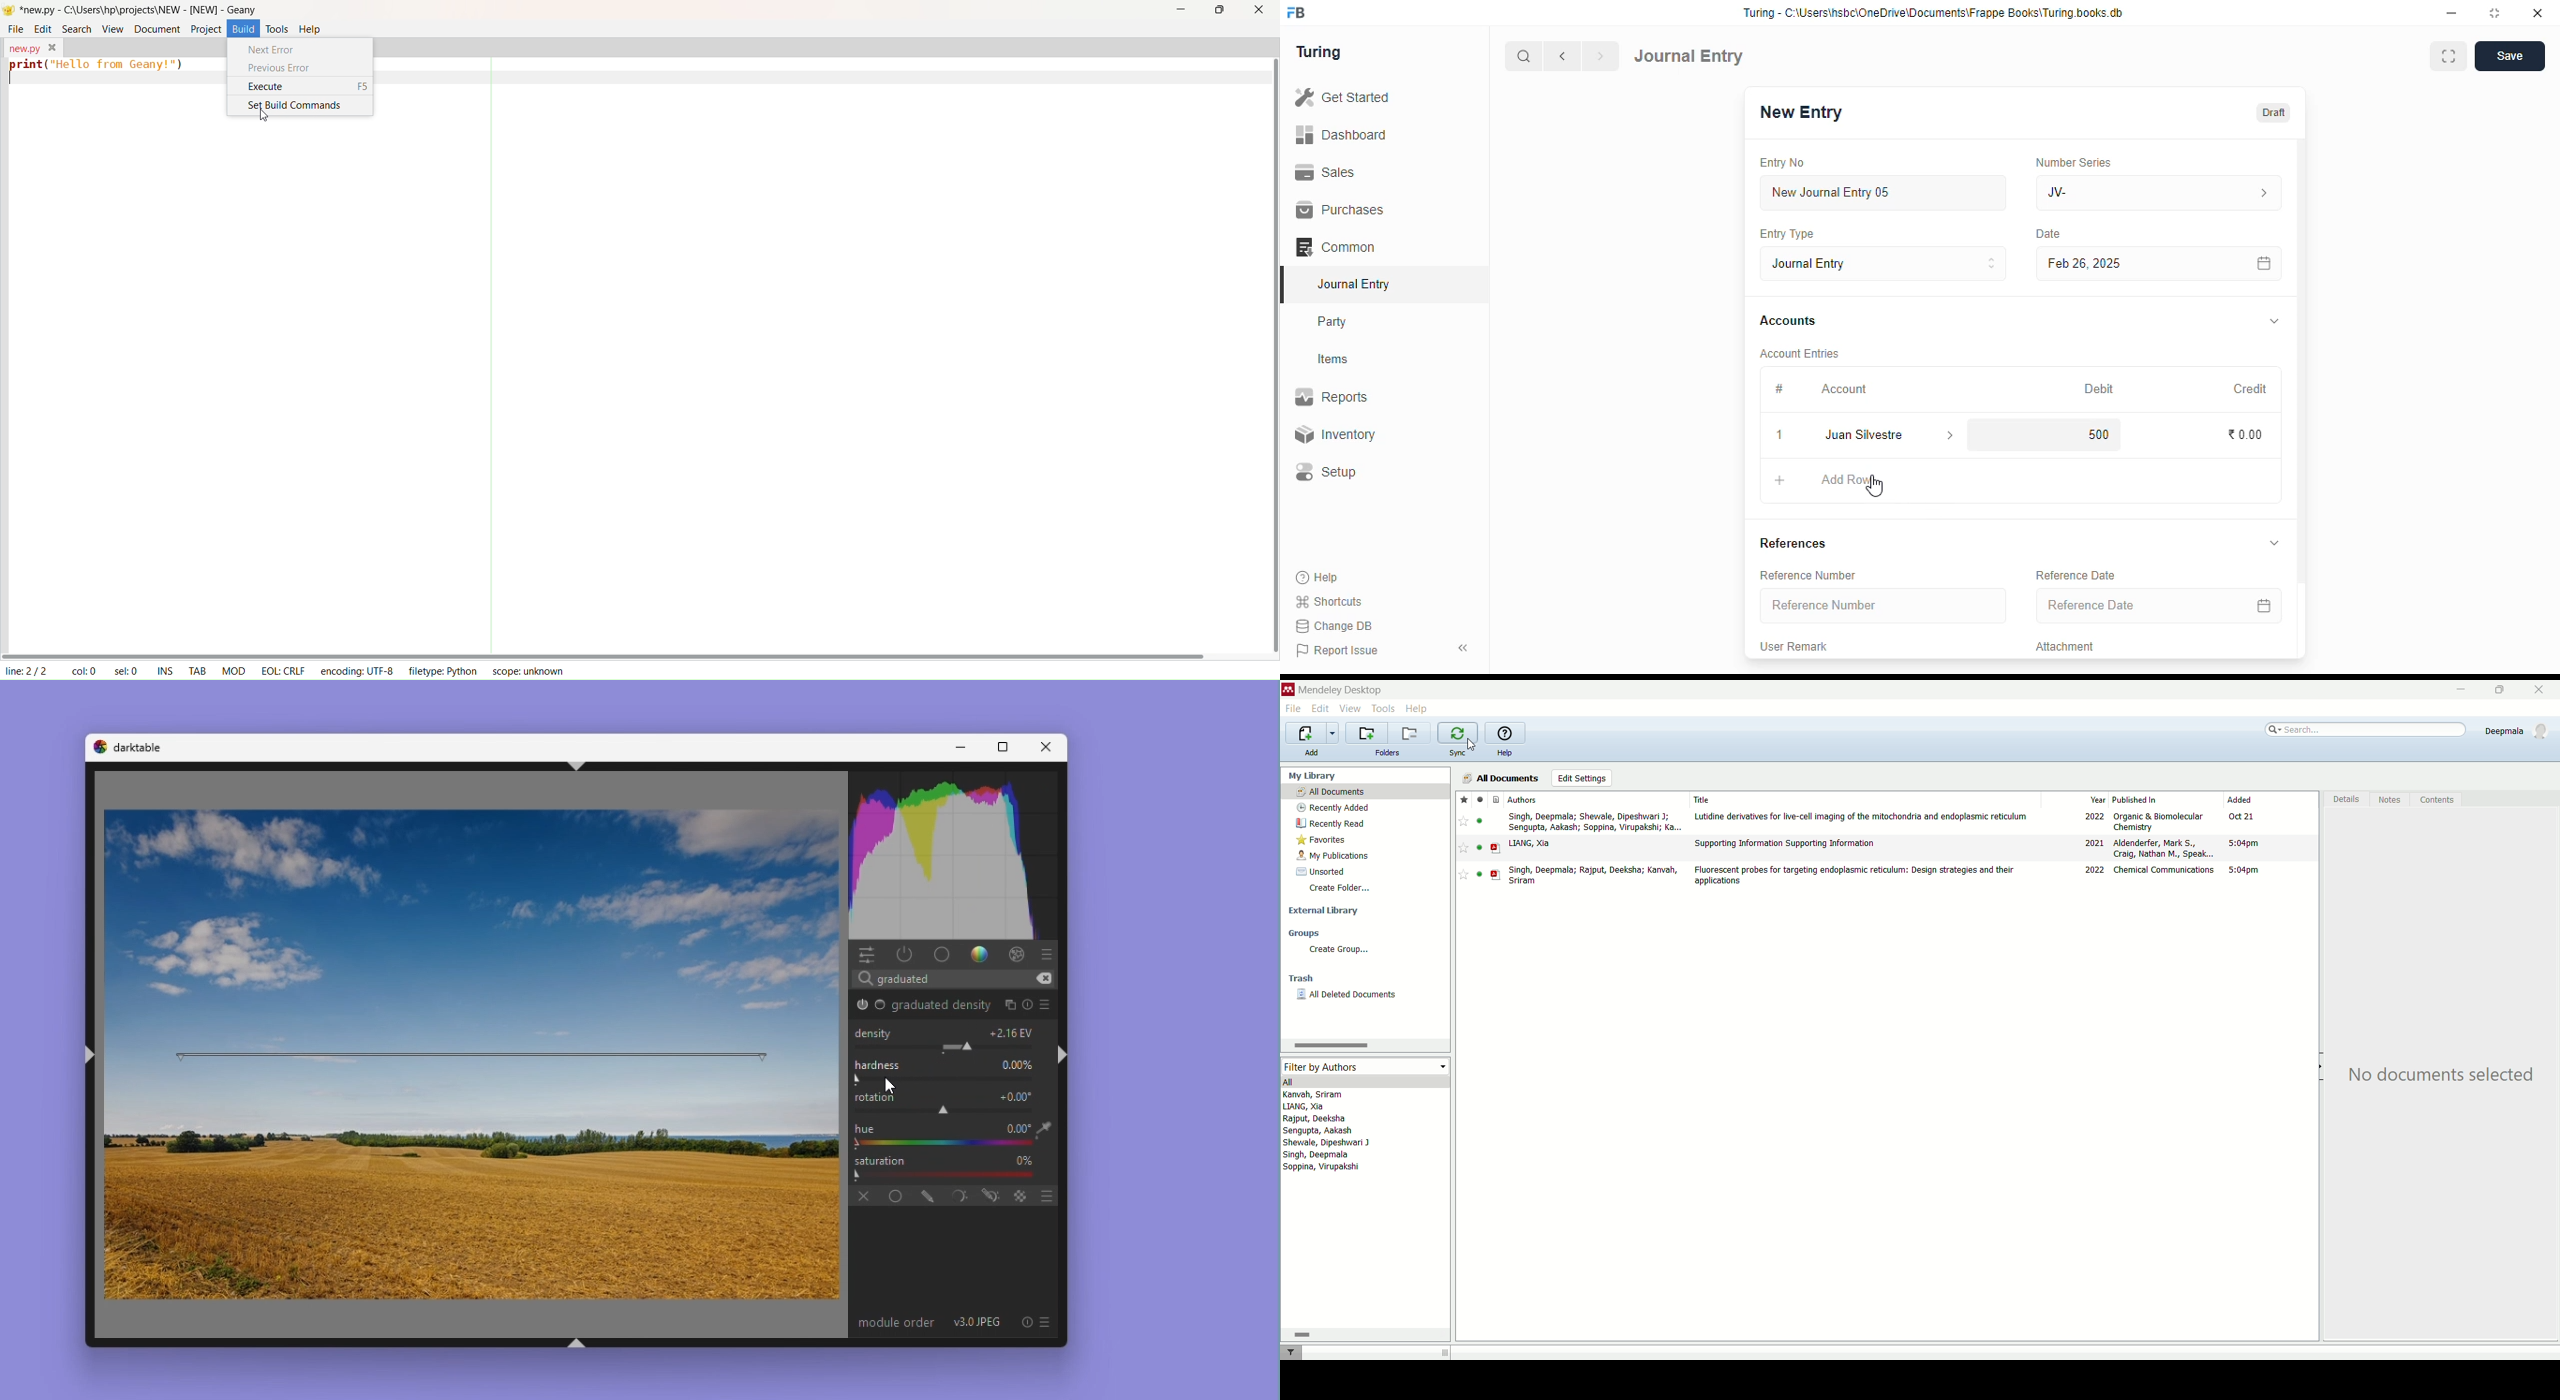  What do you see at coordinates (1321, 709) in the screenshot?
I see `edit` at bounding box center [1321, 709].